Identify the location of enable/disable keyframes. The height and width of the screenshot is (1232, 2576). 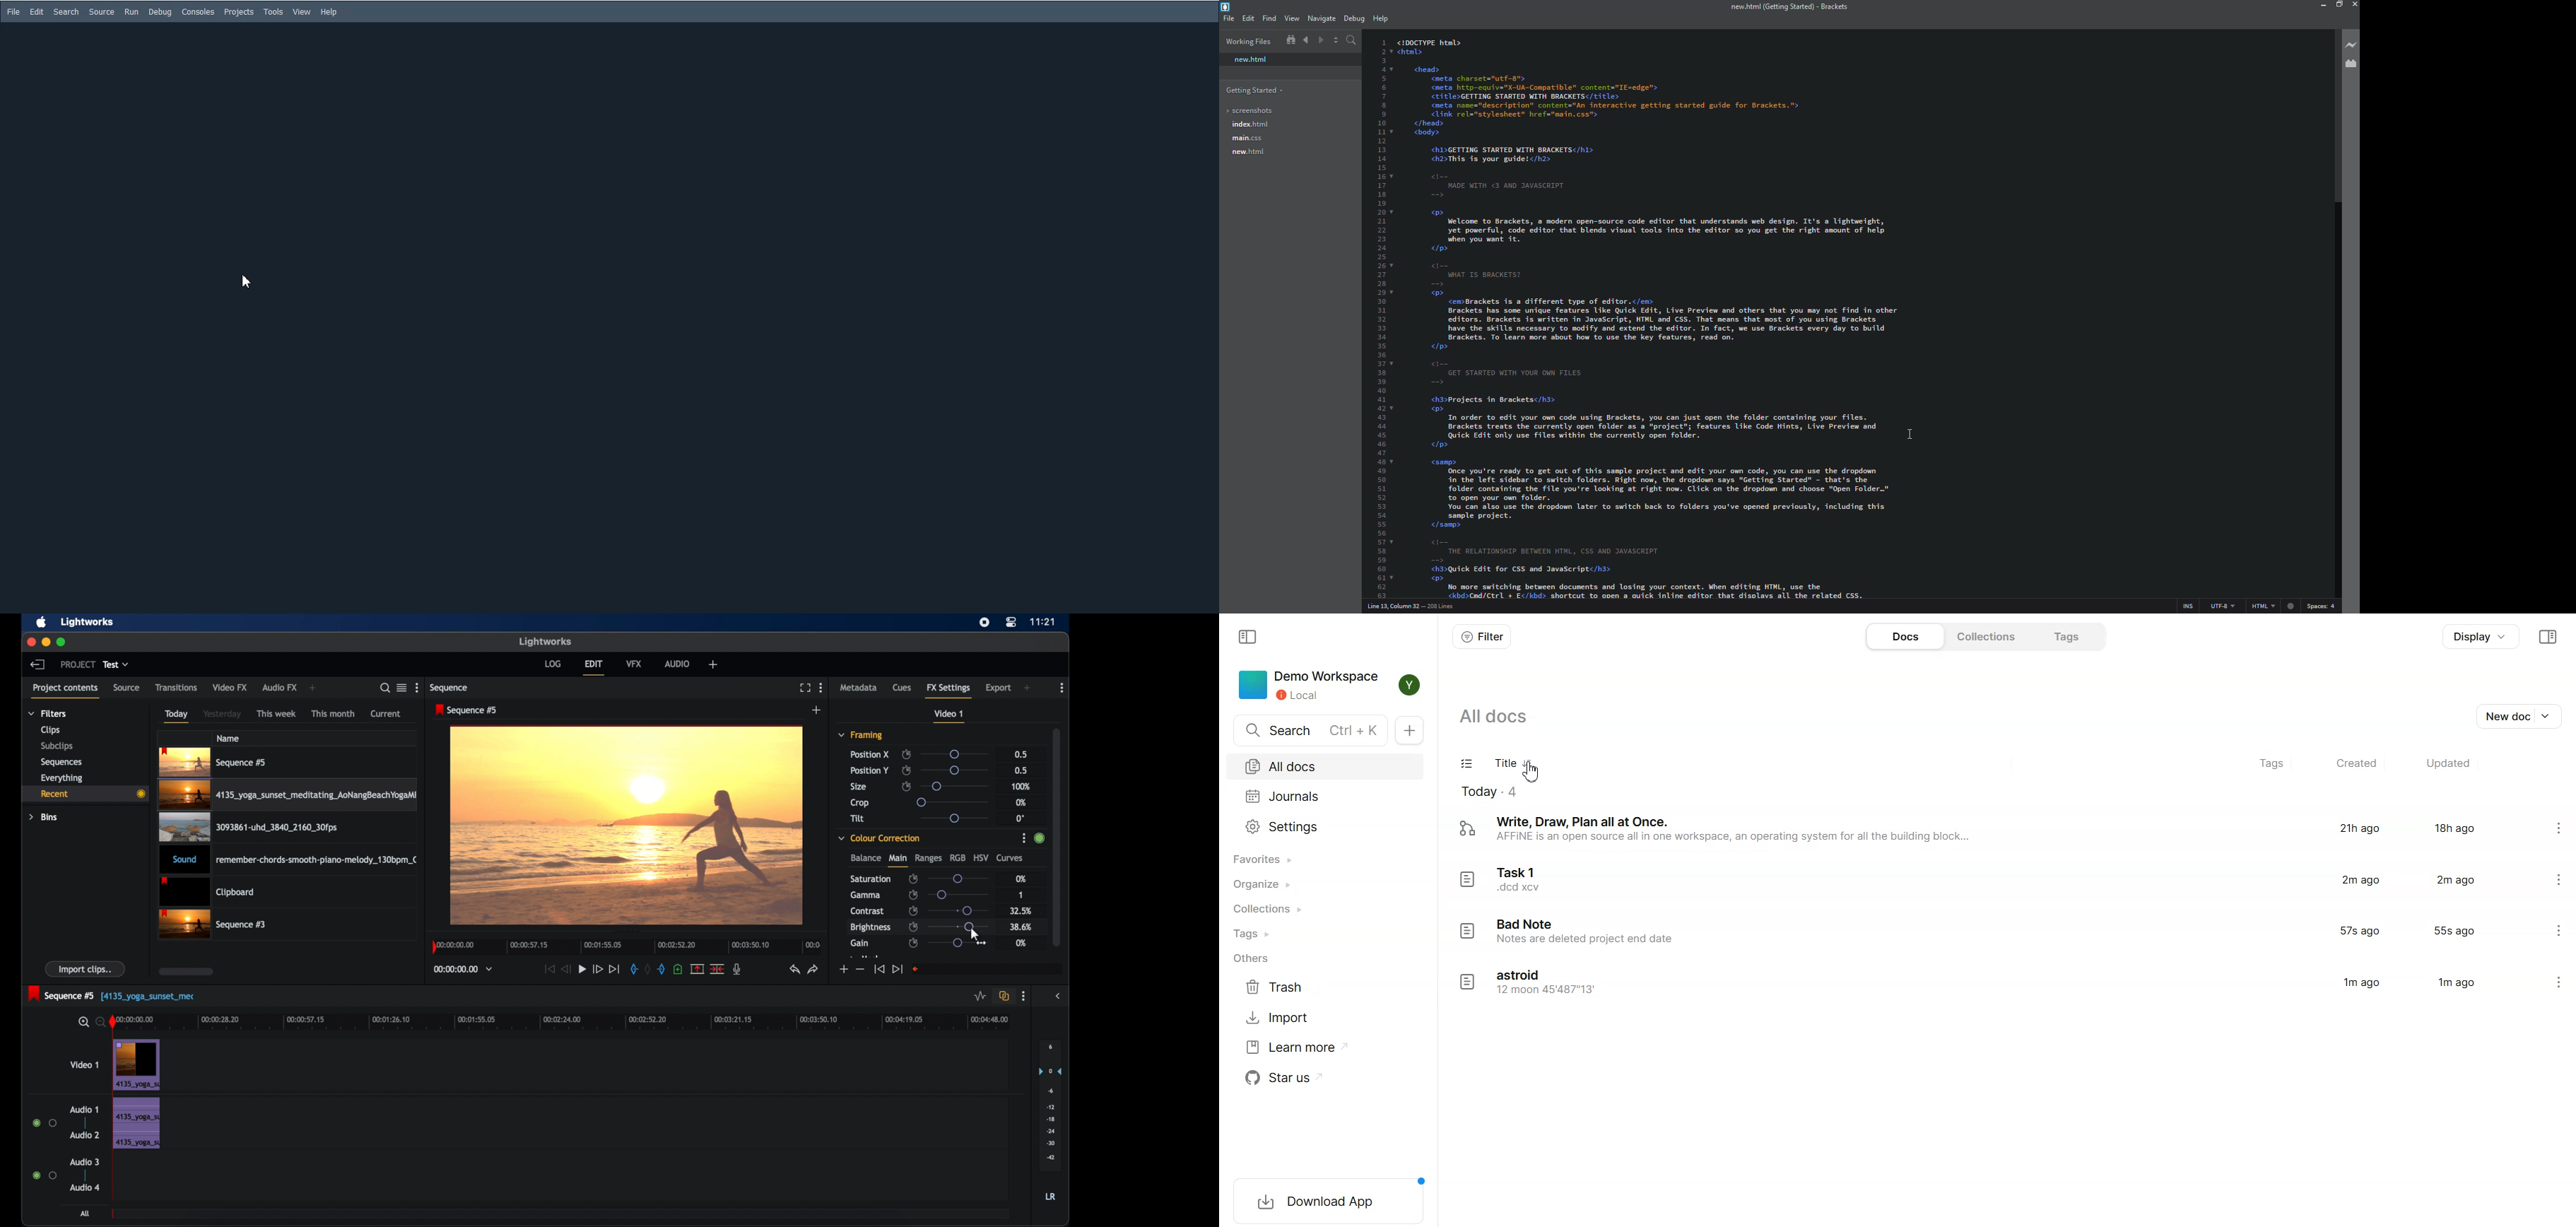
(907, 786).